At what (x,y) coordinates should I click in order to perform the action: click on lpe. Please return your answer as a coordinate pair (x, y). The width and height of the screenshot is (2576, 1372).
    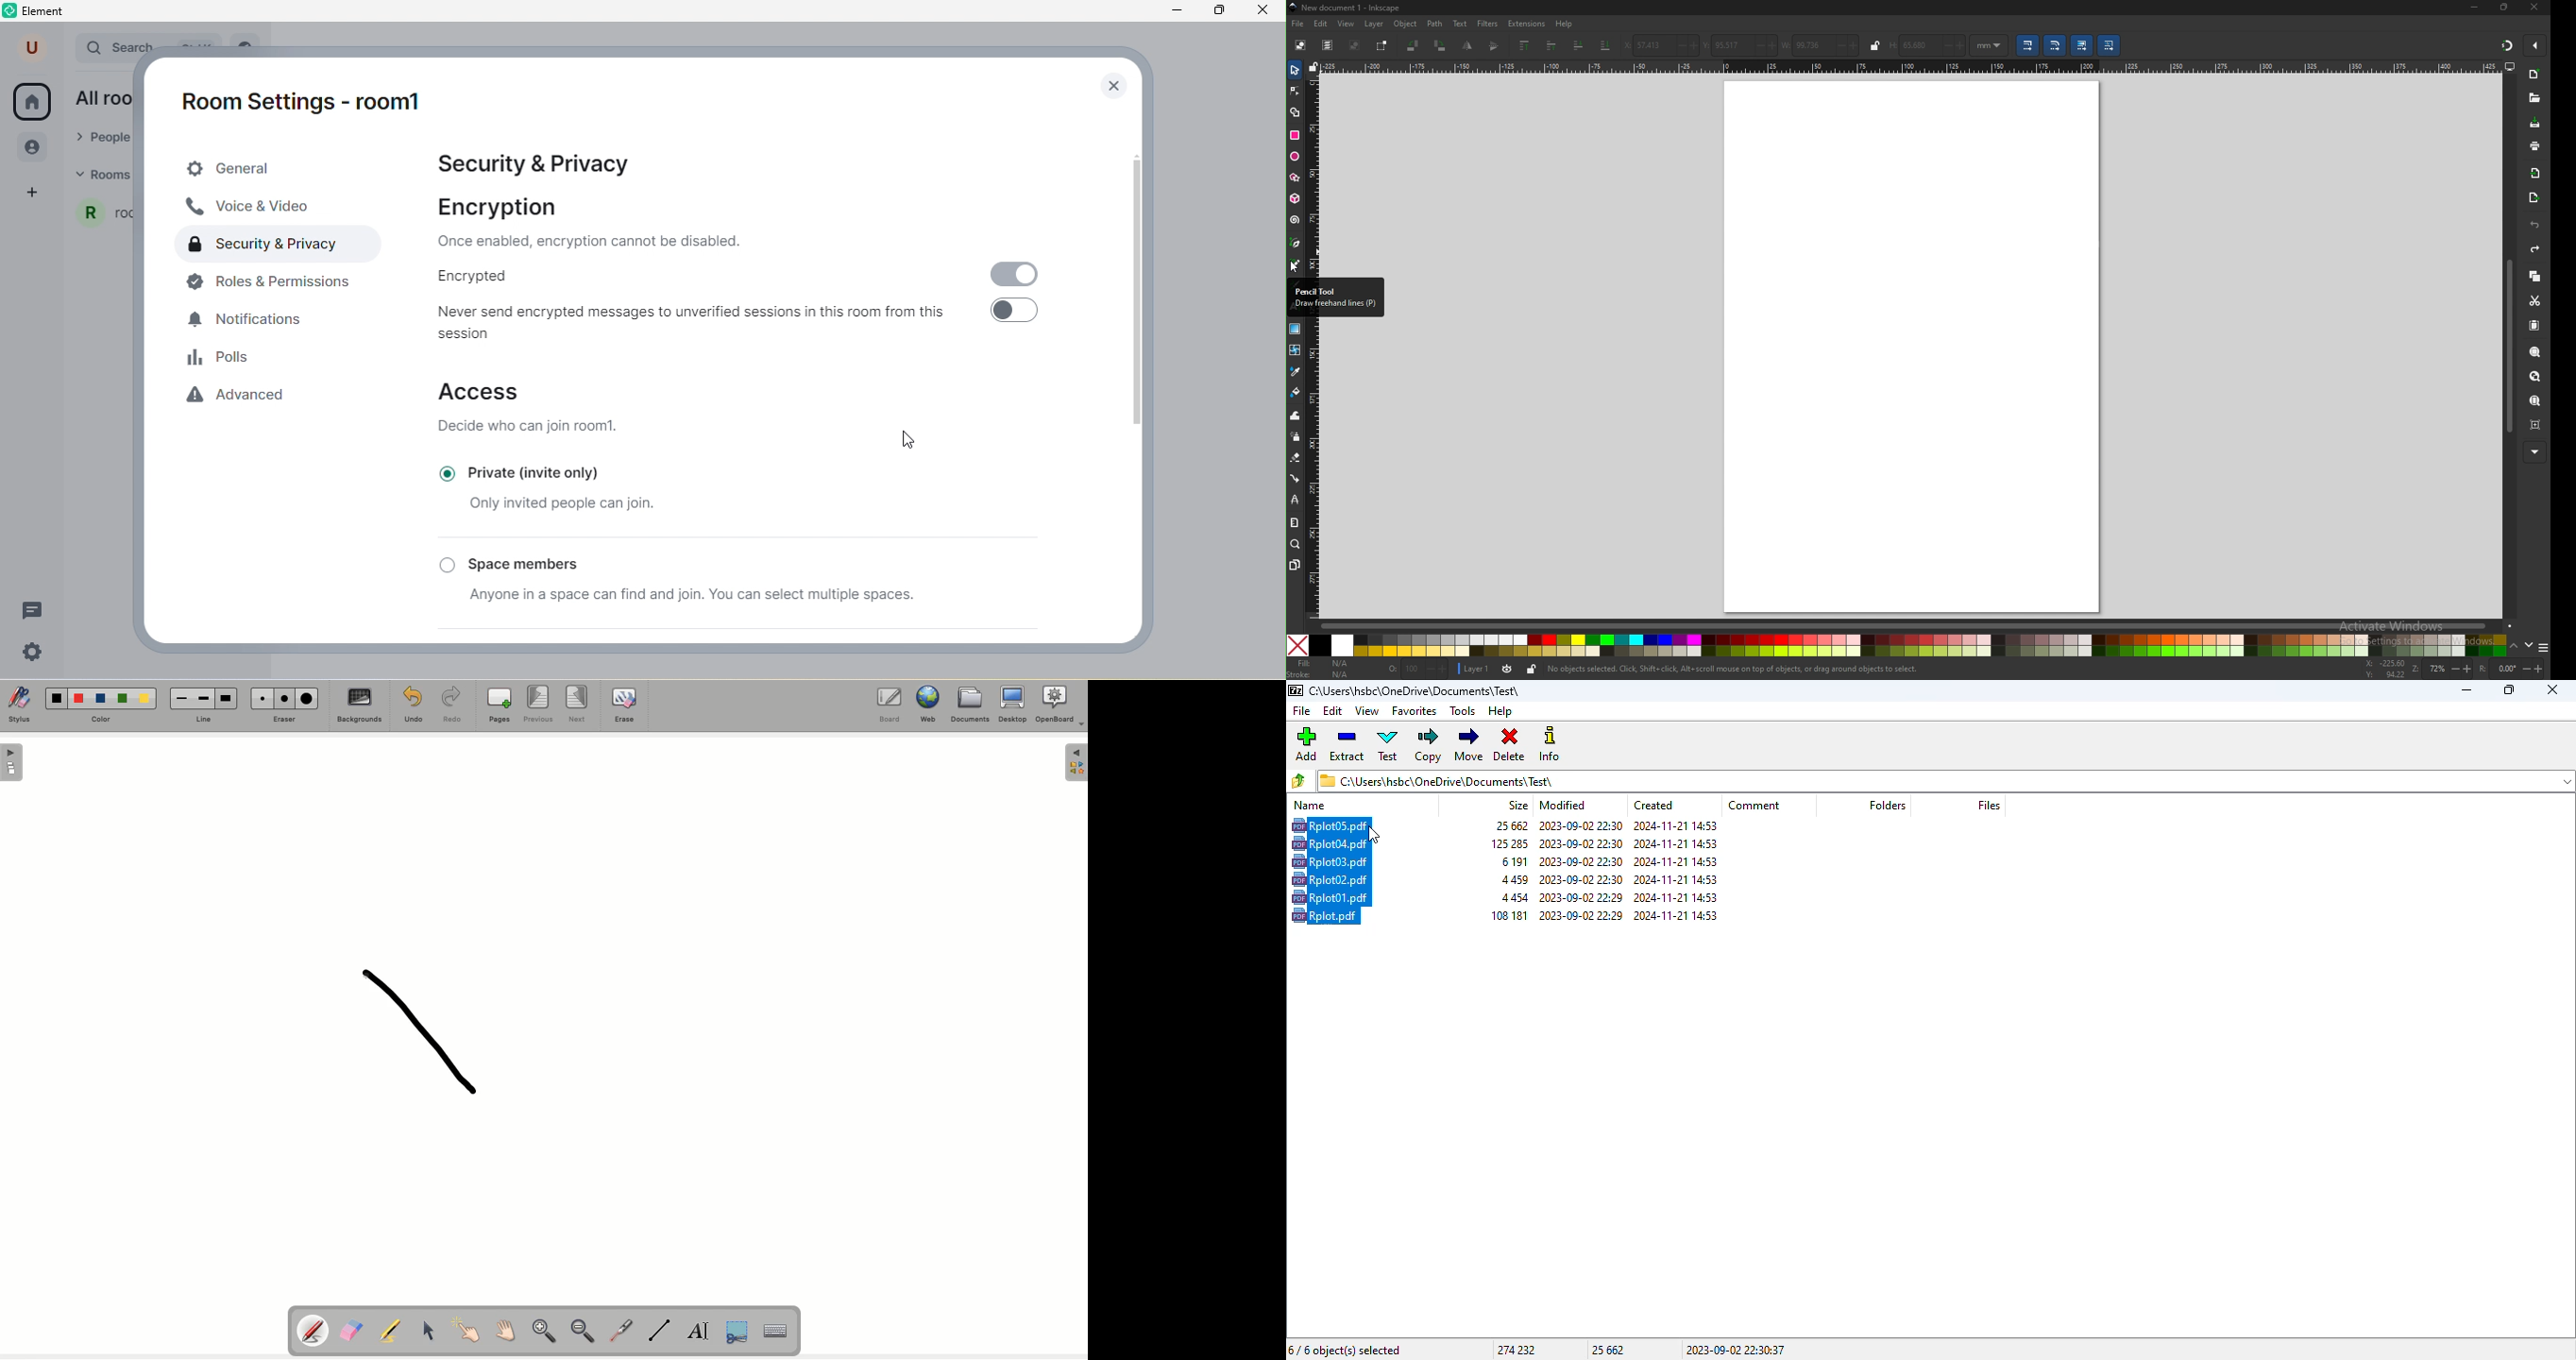
    Looking at the image, I should click on (1295, 499).